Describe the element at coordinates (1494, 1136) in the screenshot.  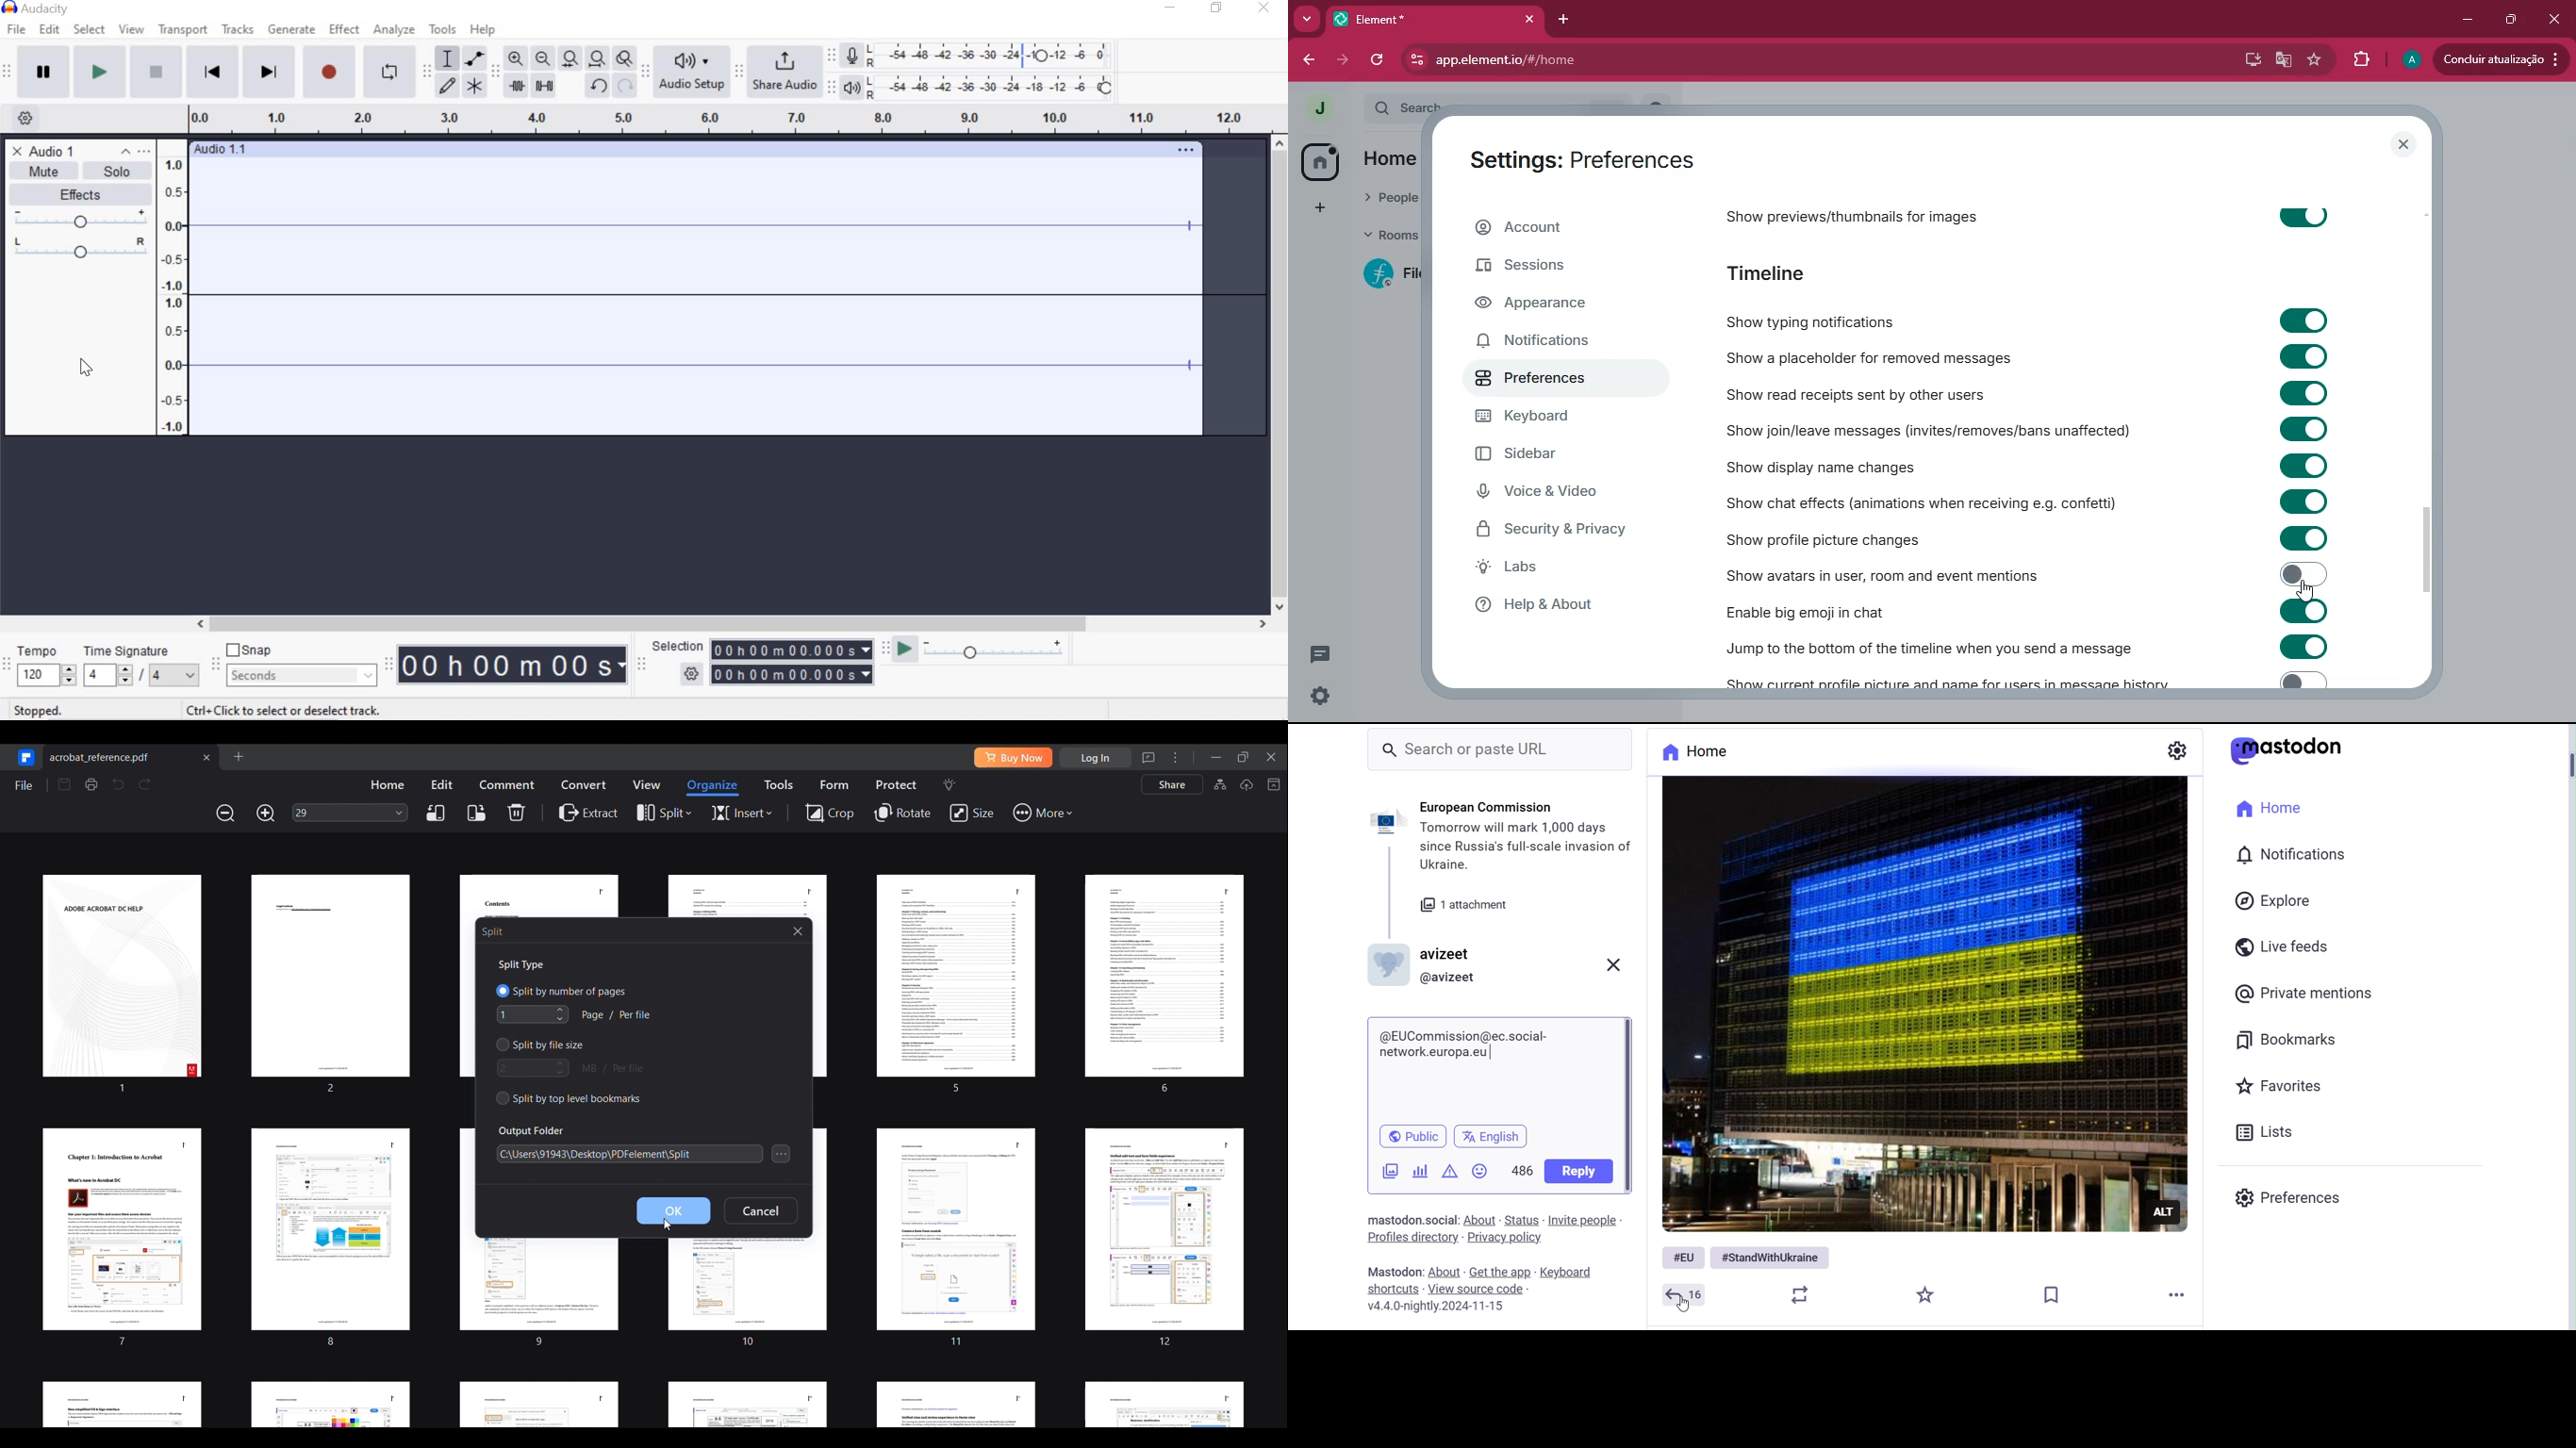
I see `Change Language` at that location.